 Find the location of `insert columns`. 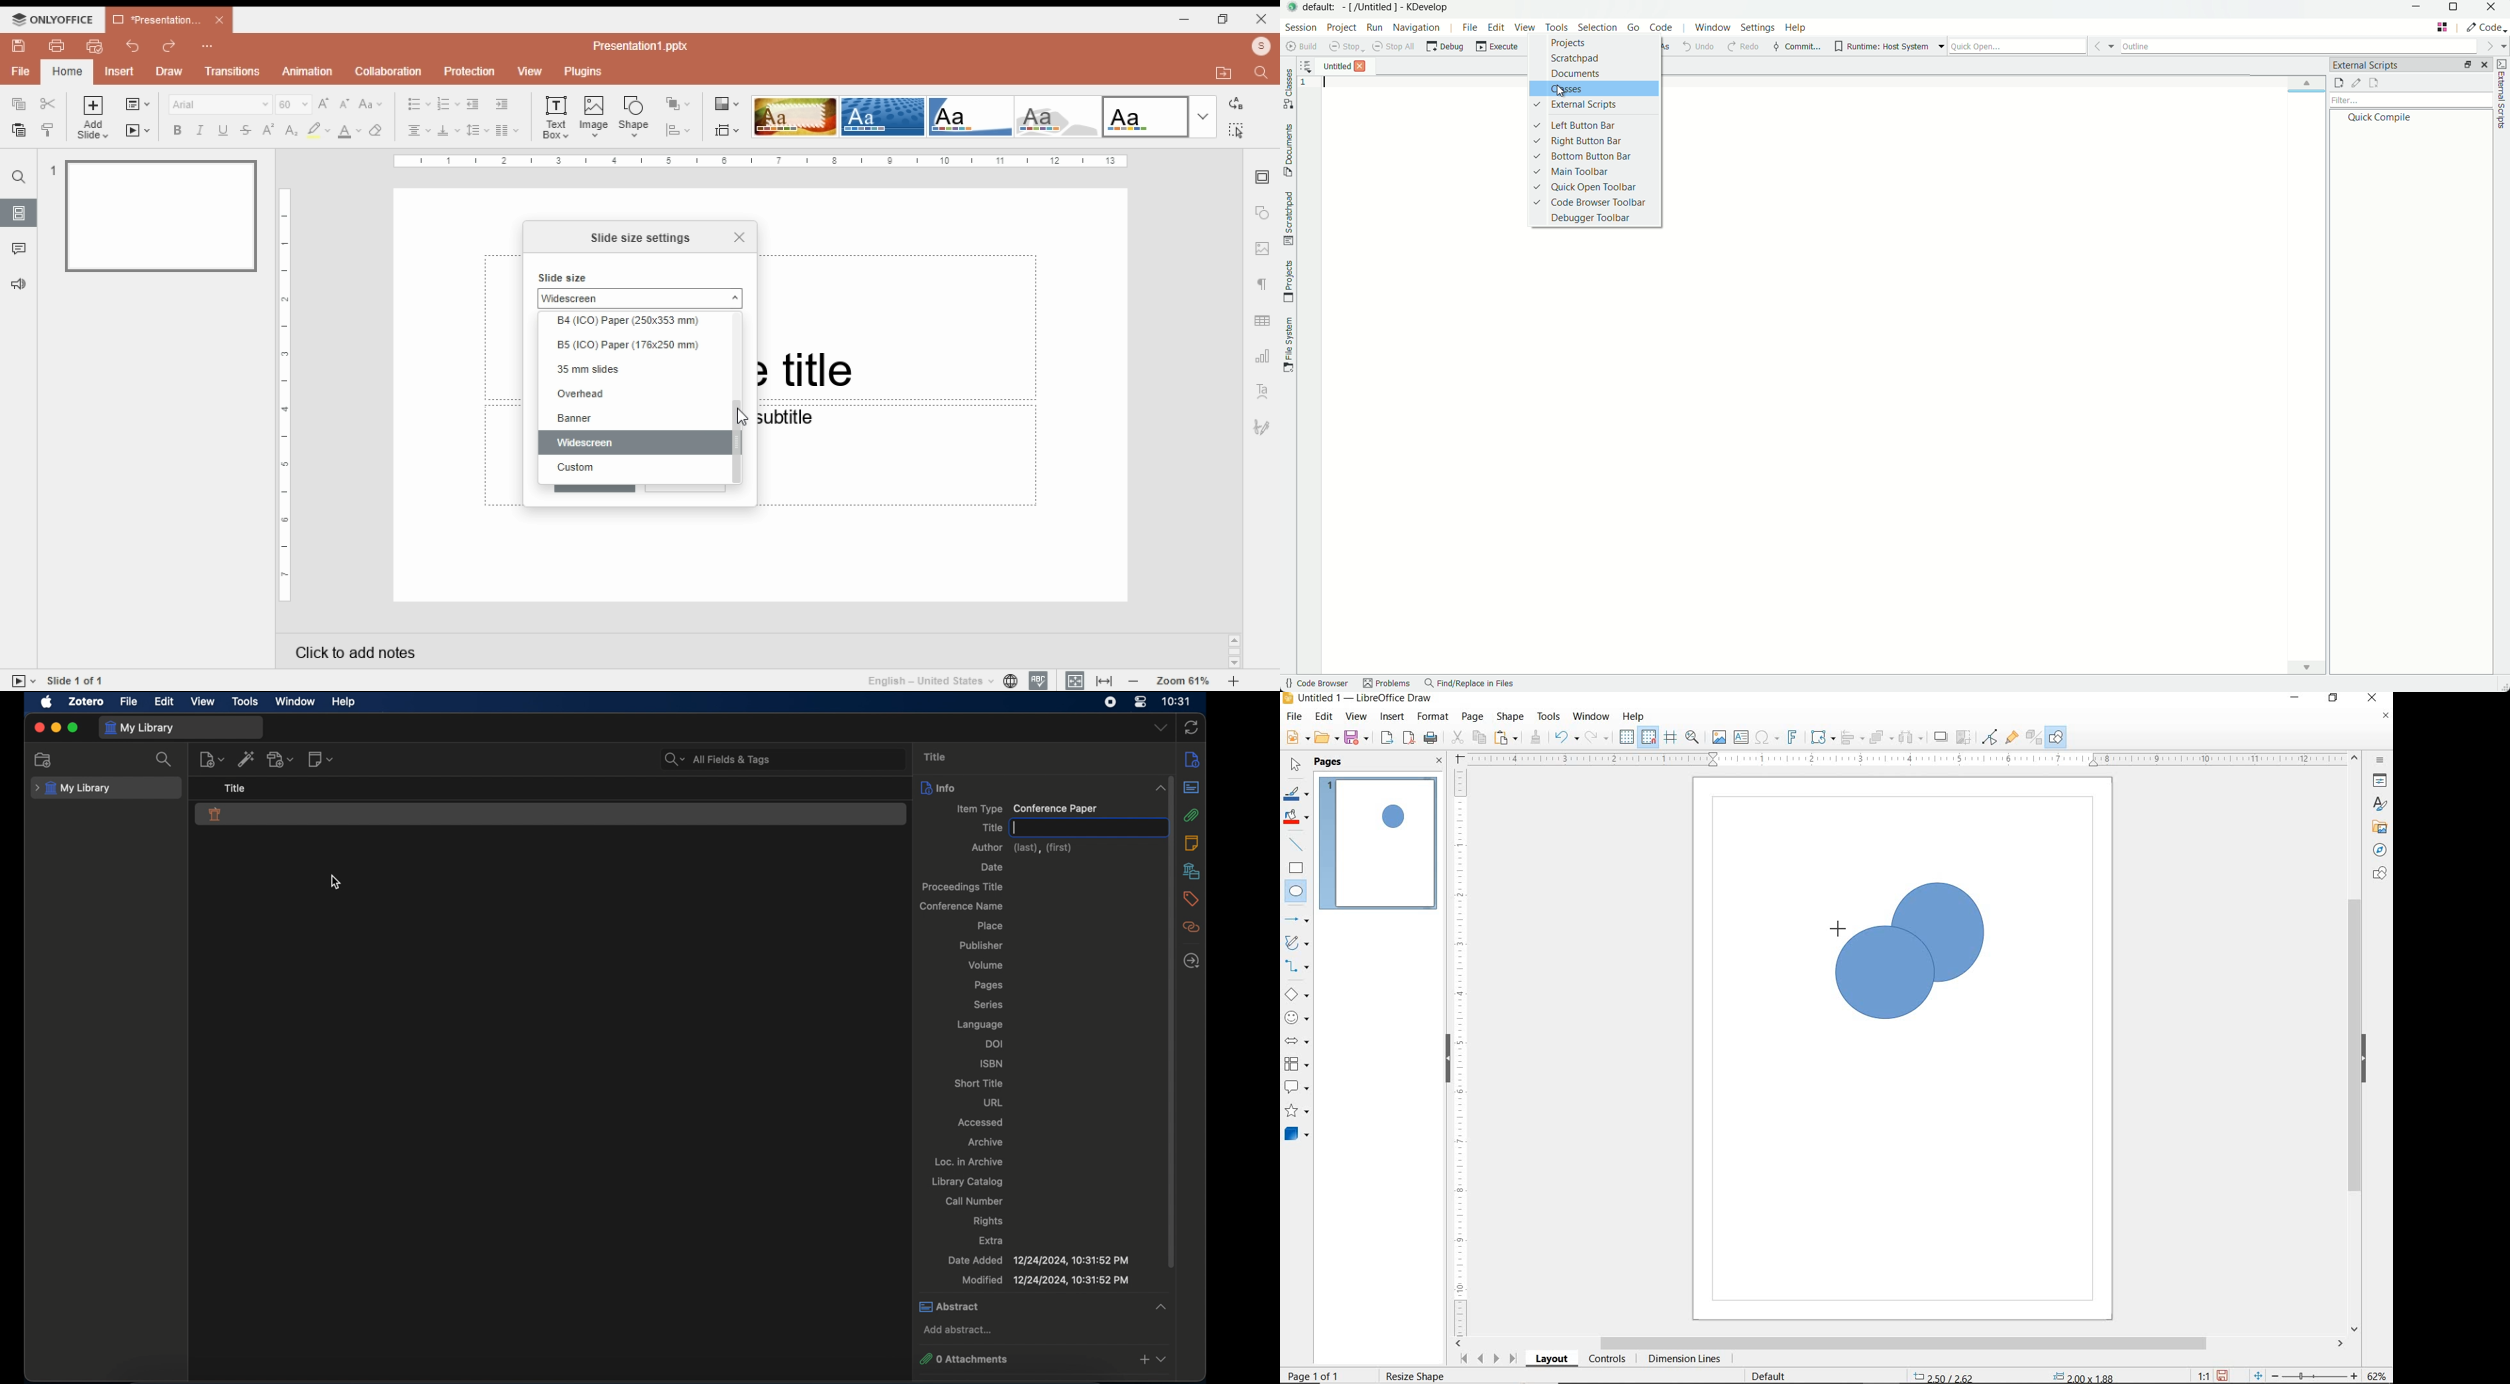

insert columns is located at coordinates (507, 132).